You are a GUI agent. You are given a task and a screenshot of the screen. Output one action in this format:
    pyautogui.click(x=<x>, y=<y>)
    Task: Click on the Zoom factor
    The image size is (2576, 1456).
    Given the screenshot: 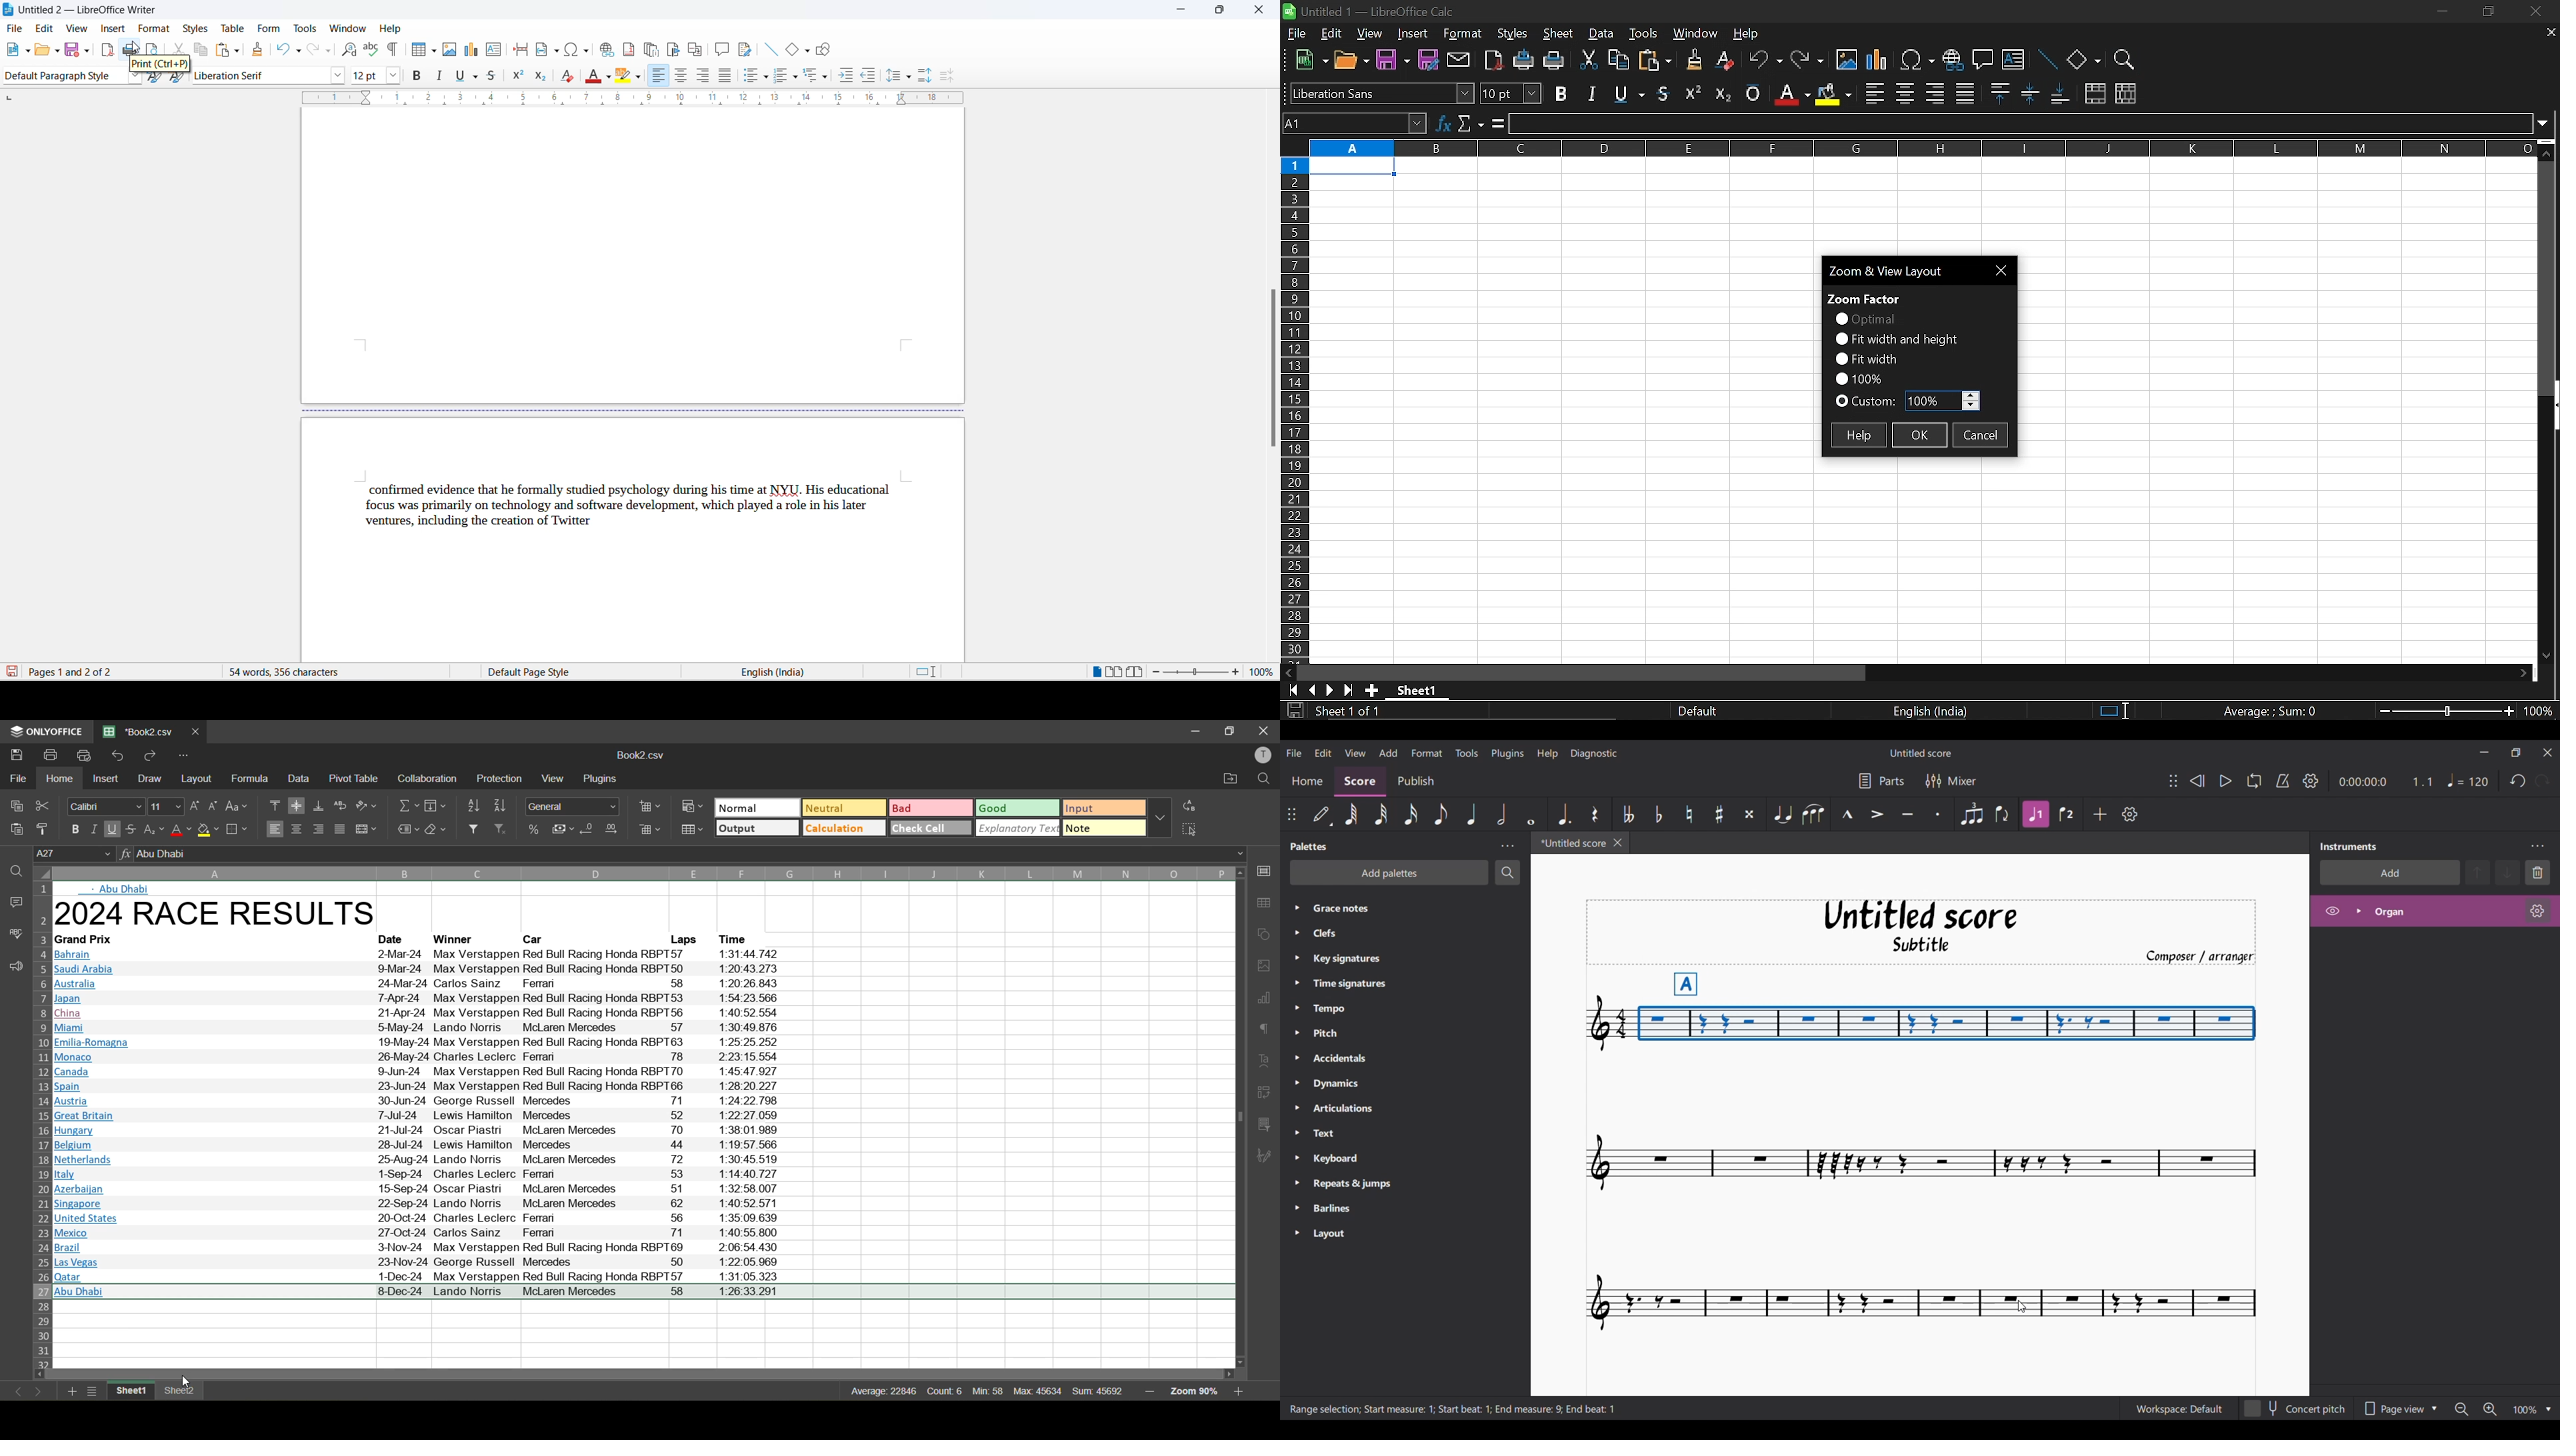 What is the action you would take?
    pyautogui.click(x=2525, y=1410)
    